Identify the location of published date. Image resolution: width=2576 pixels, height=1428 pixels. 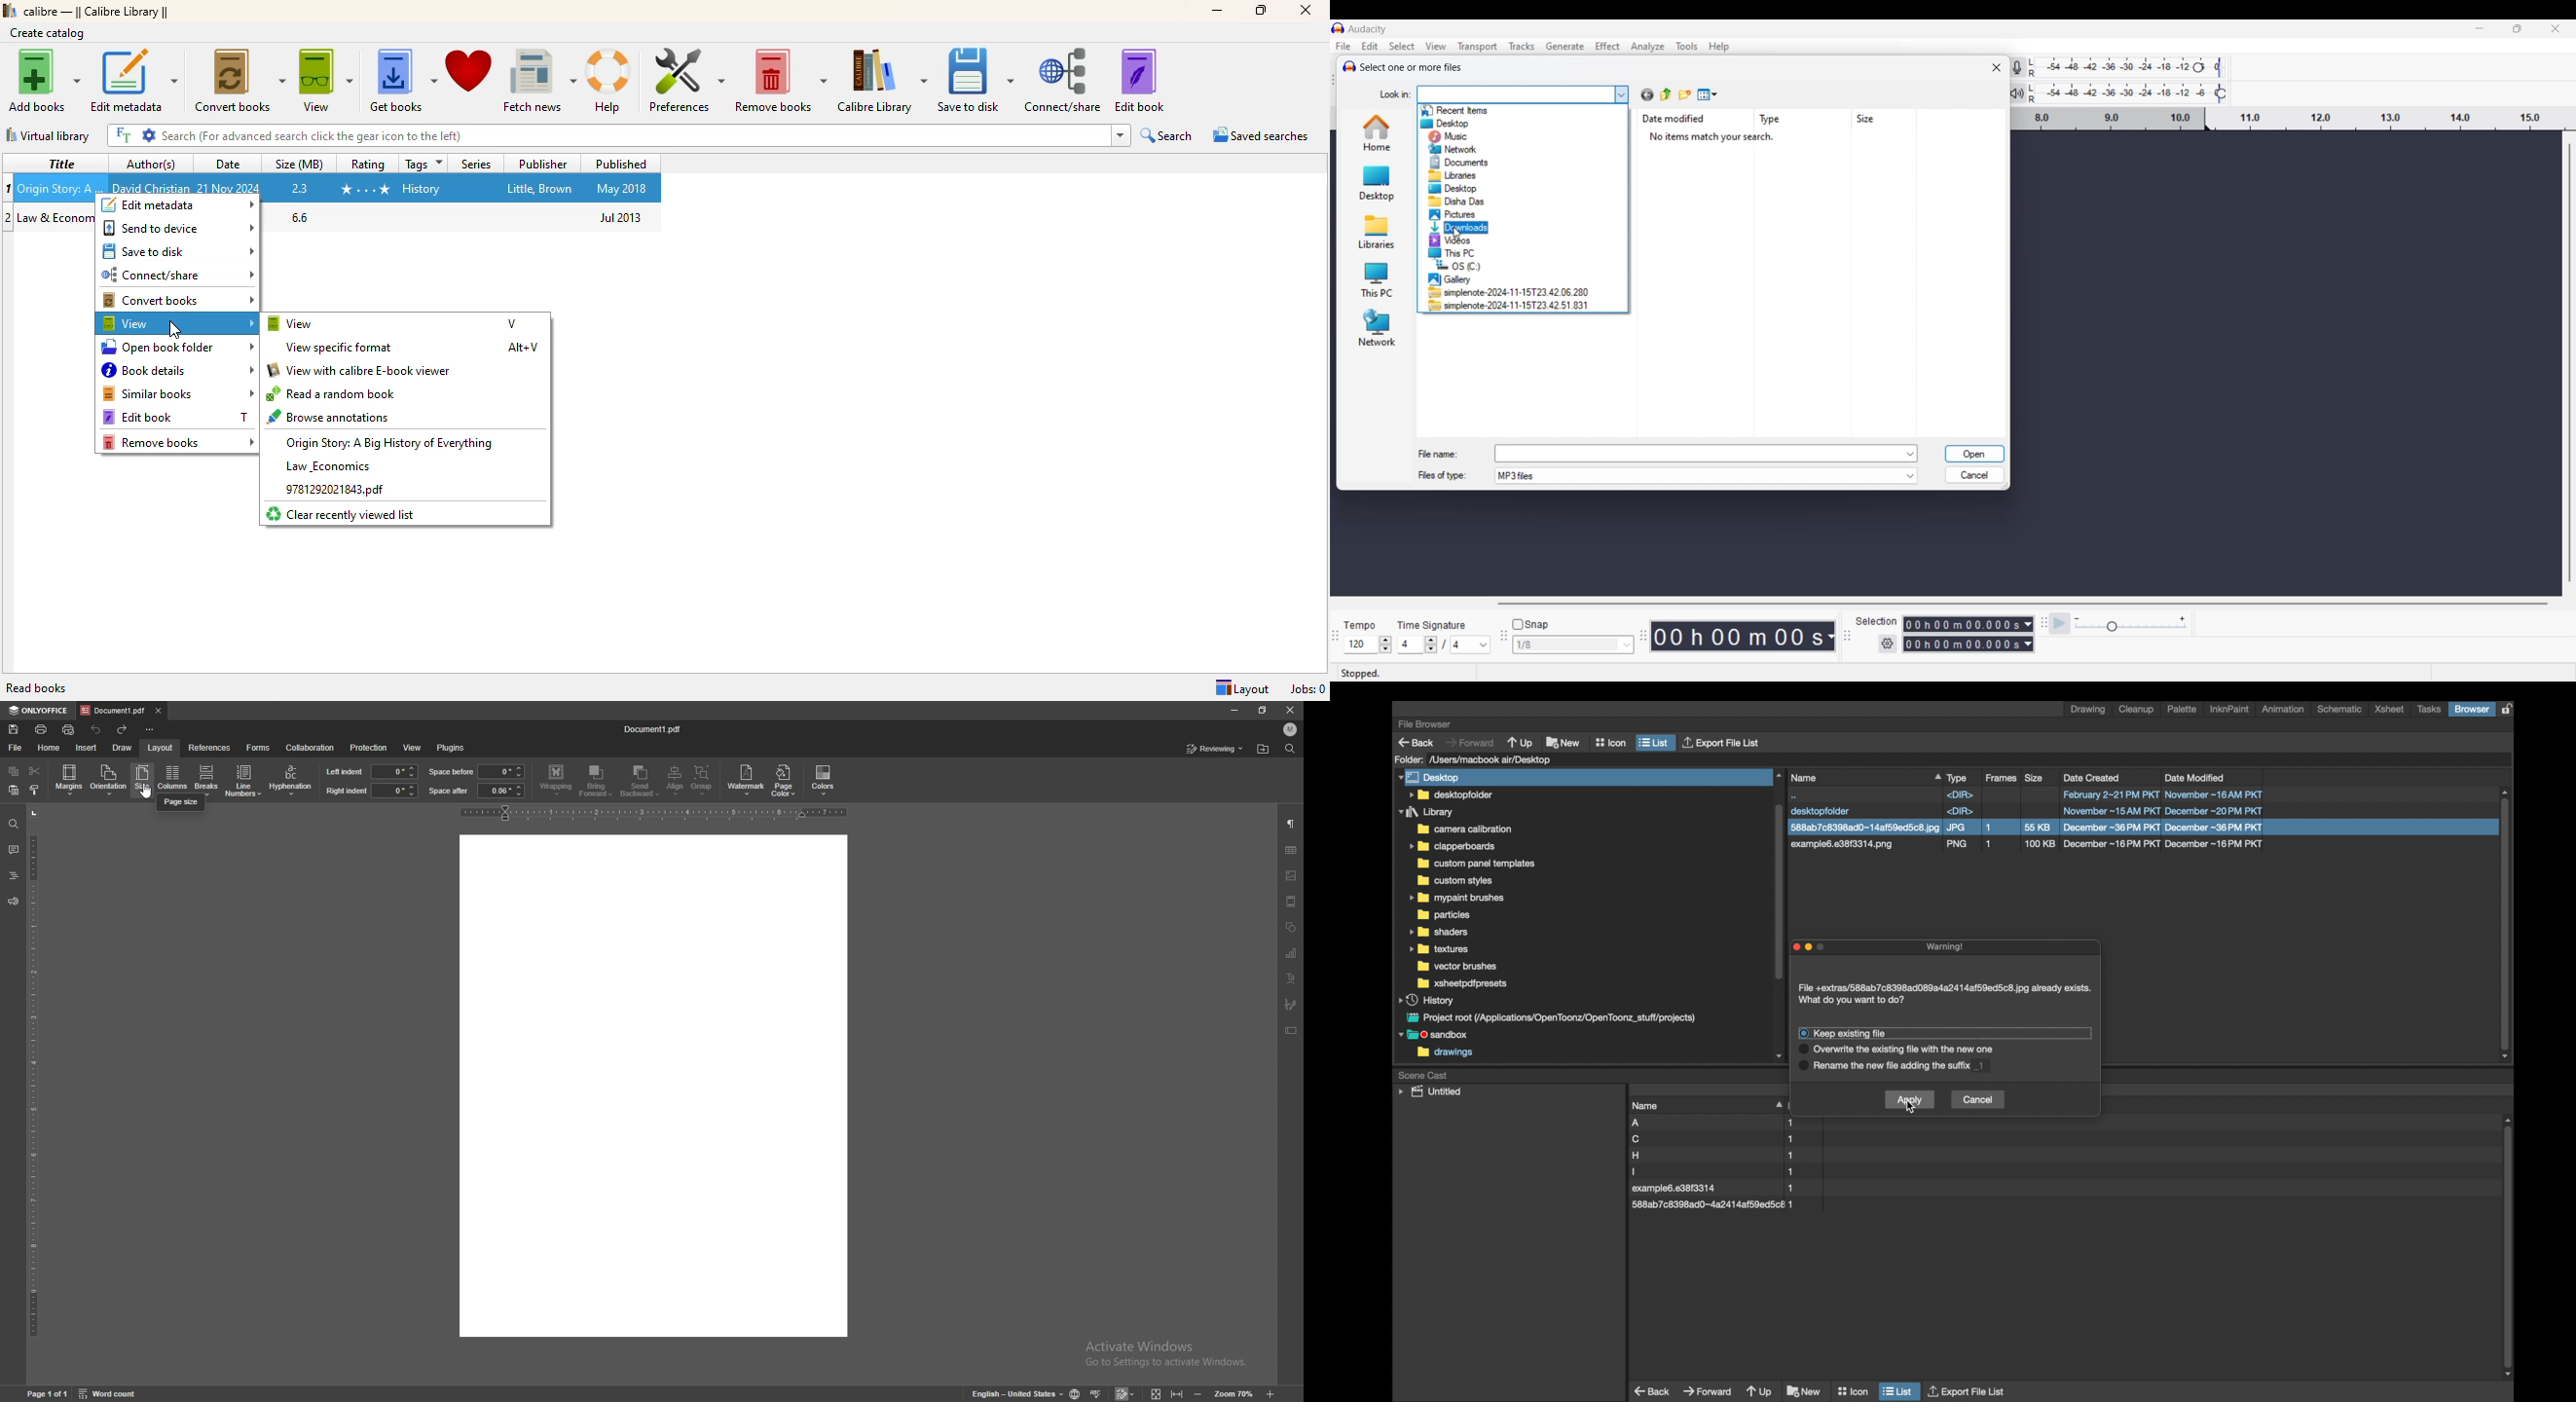
(621, 189).